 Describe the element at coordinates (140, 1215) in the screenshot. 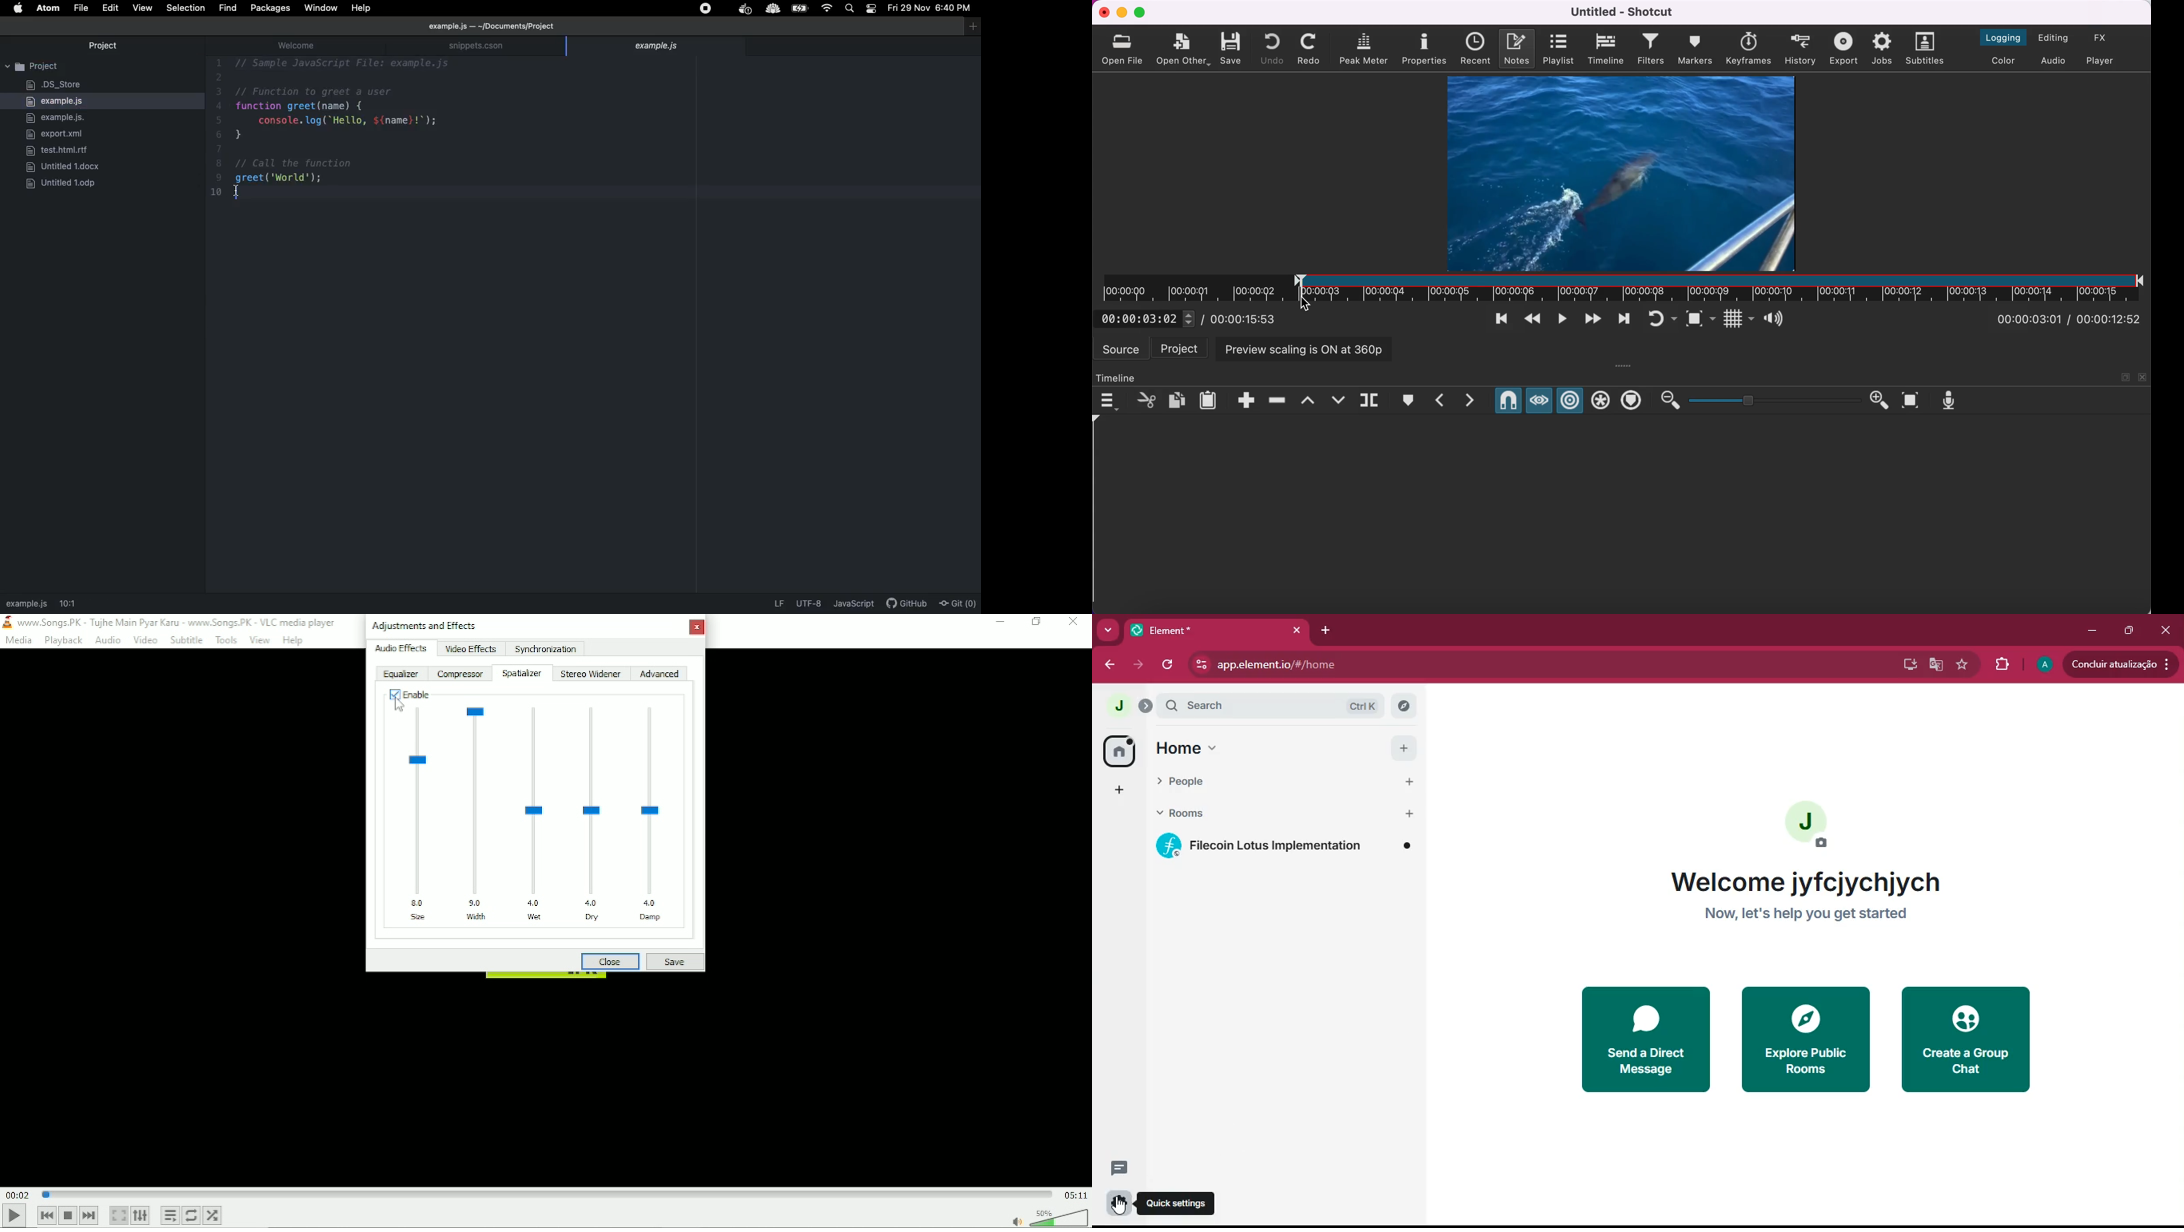

I see `Show extended settings` at that location.